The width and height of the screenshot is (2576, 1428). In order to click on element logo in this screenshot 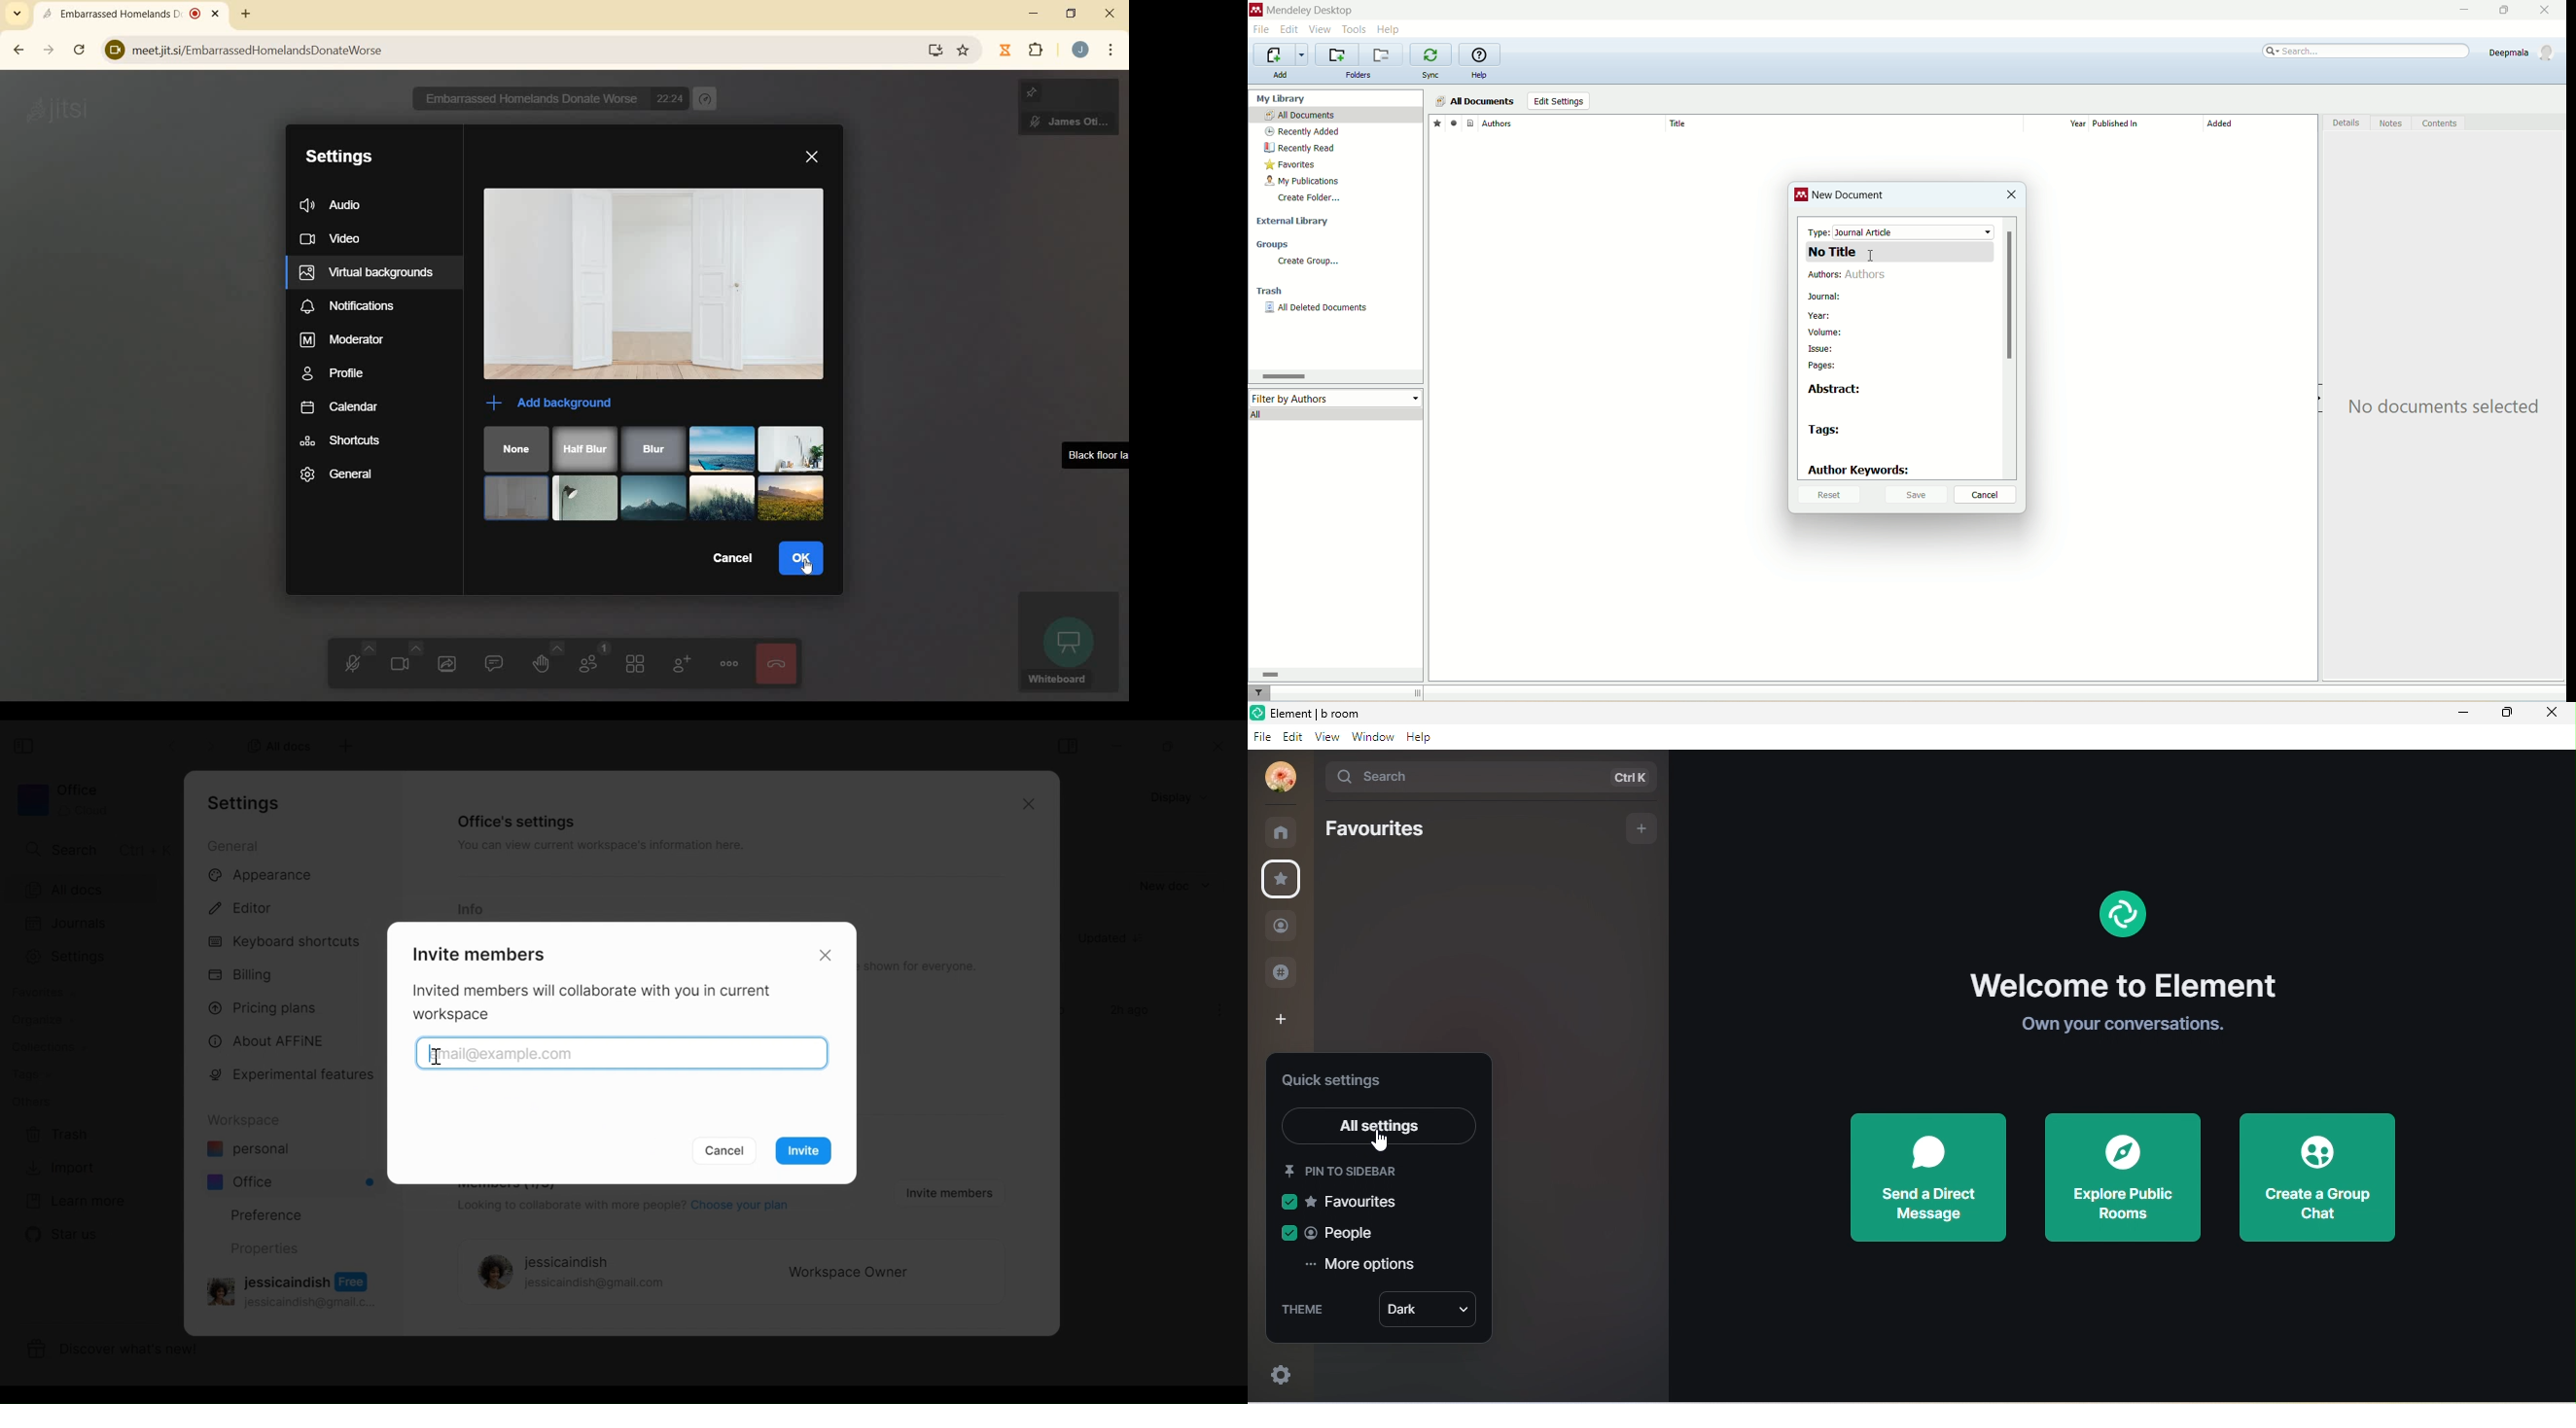, I will do `click(2122, 911)`.